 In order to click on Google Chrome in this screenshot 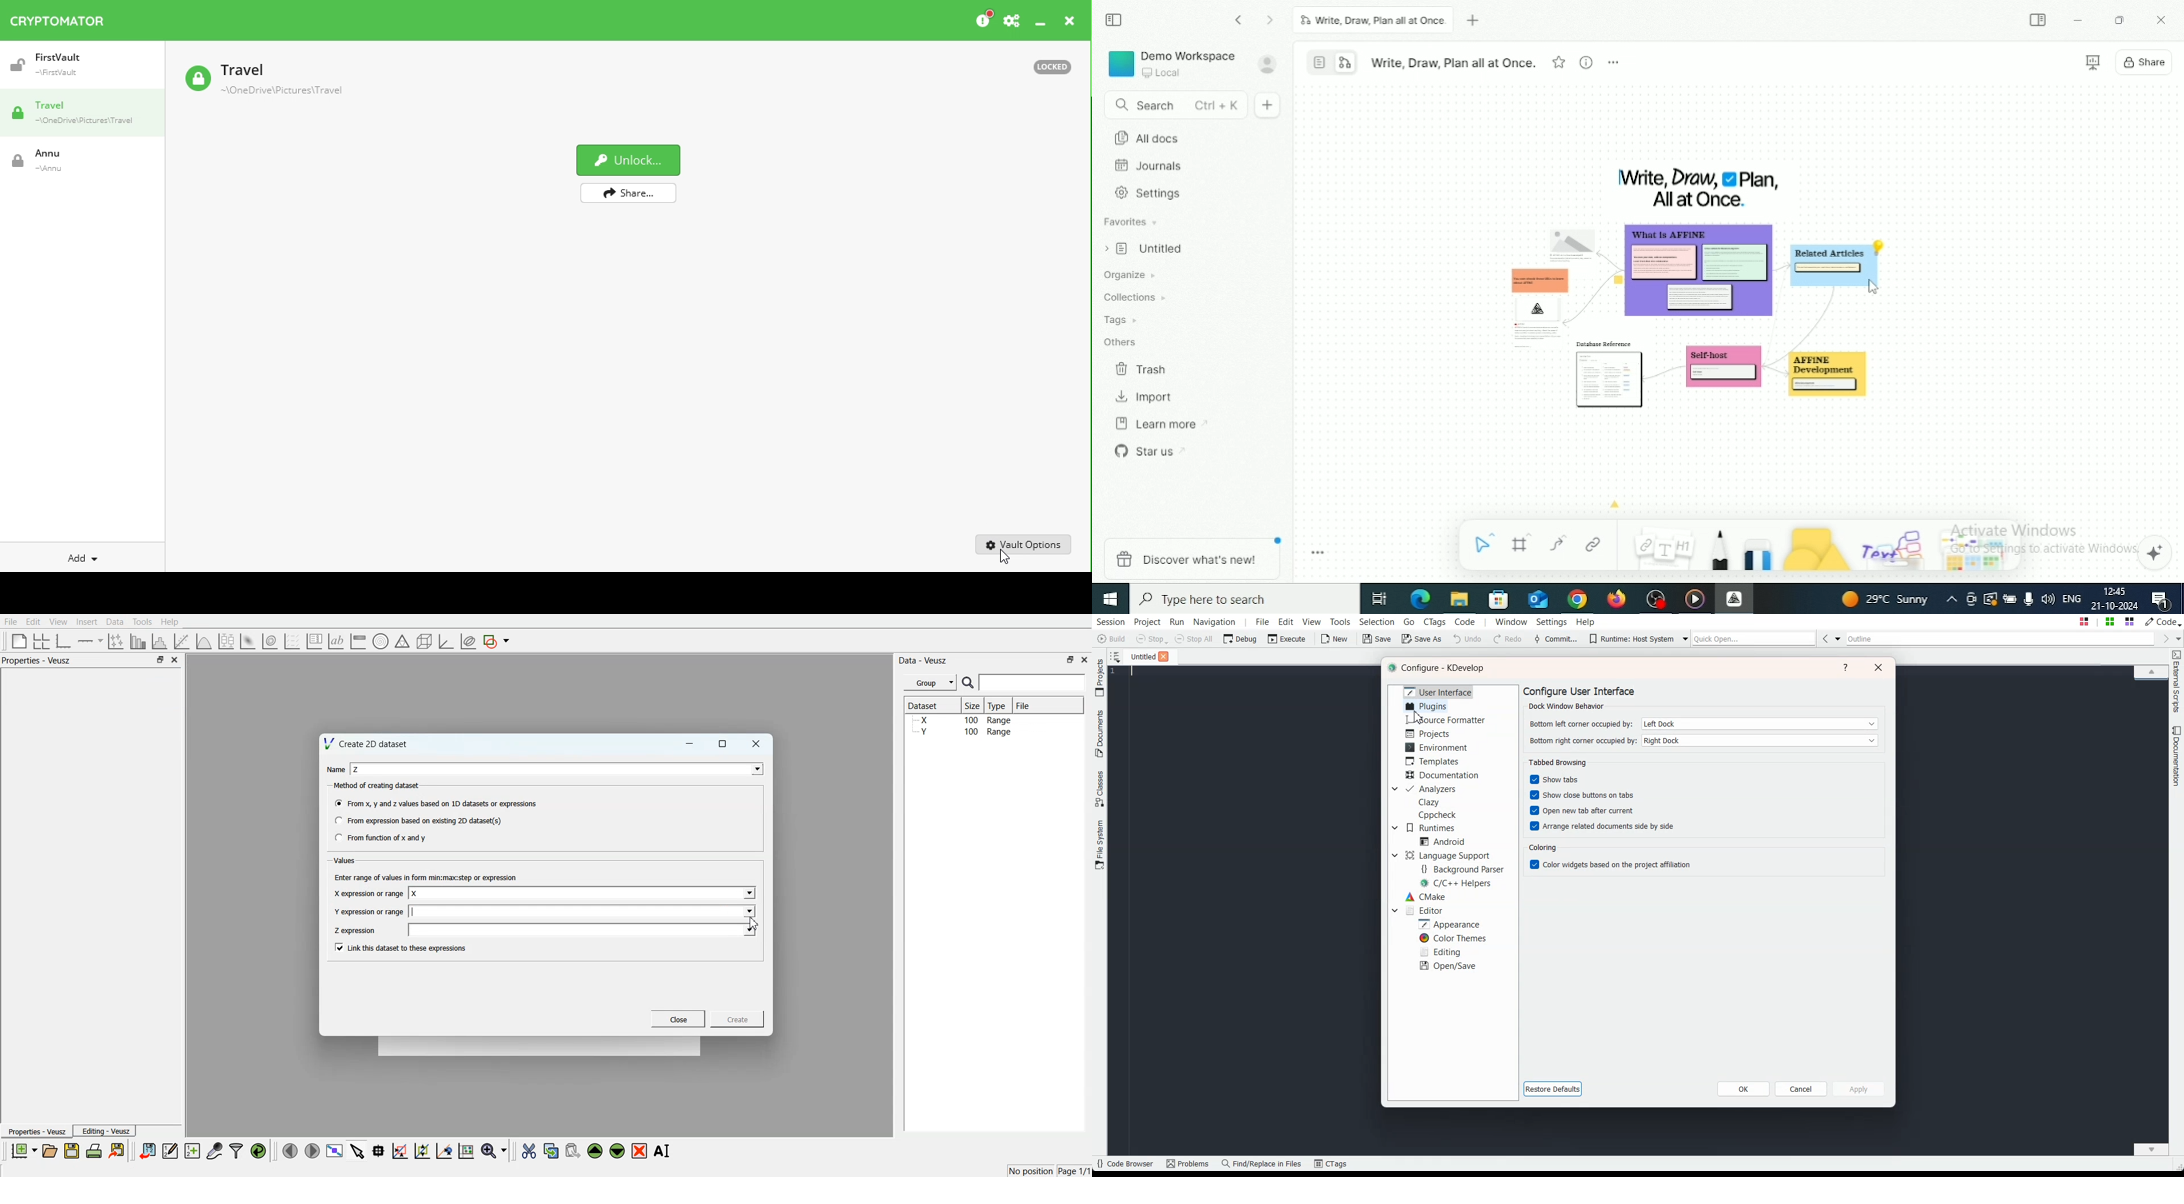, I will do `click(1577, 600)`.